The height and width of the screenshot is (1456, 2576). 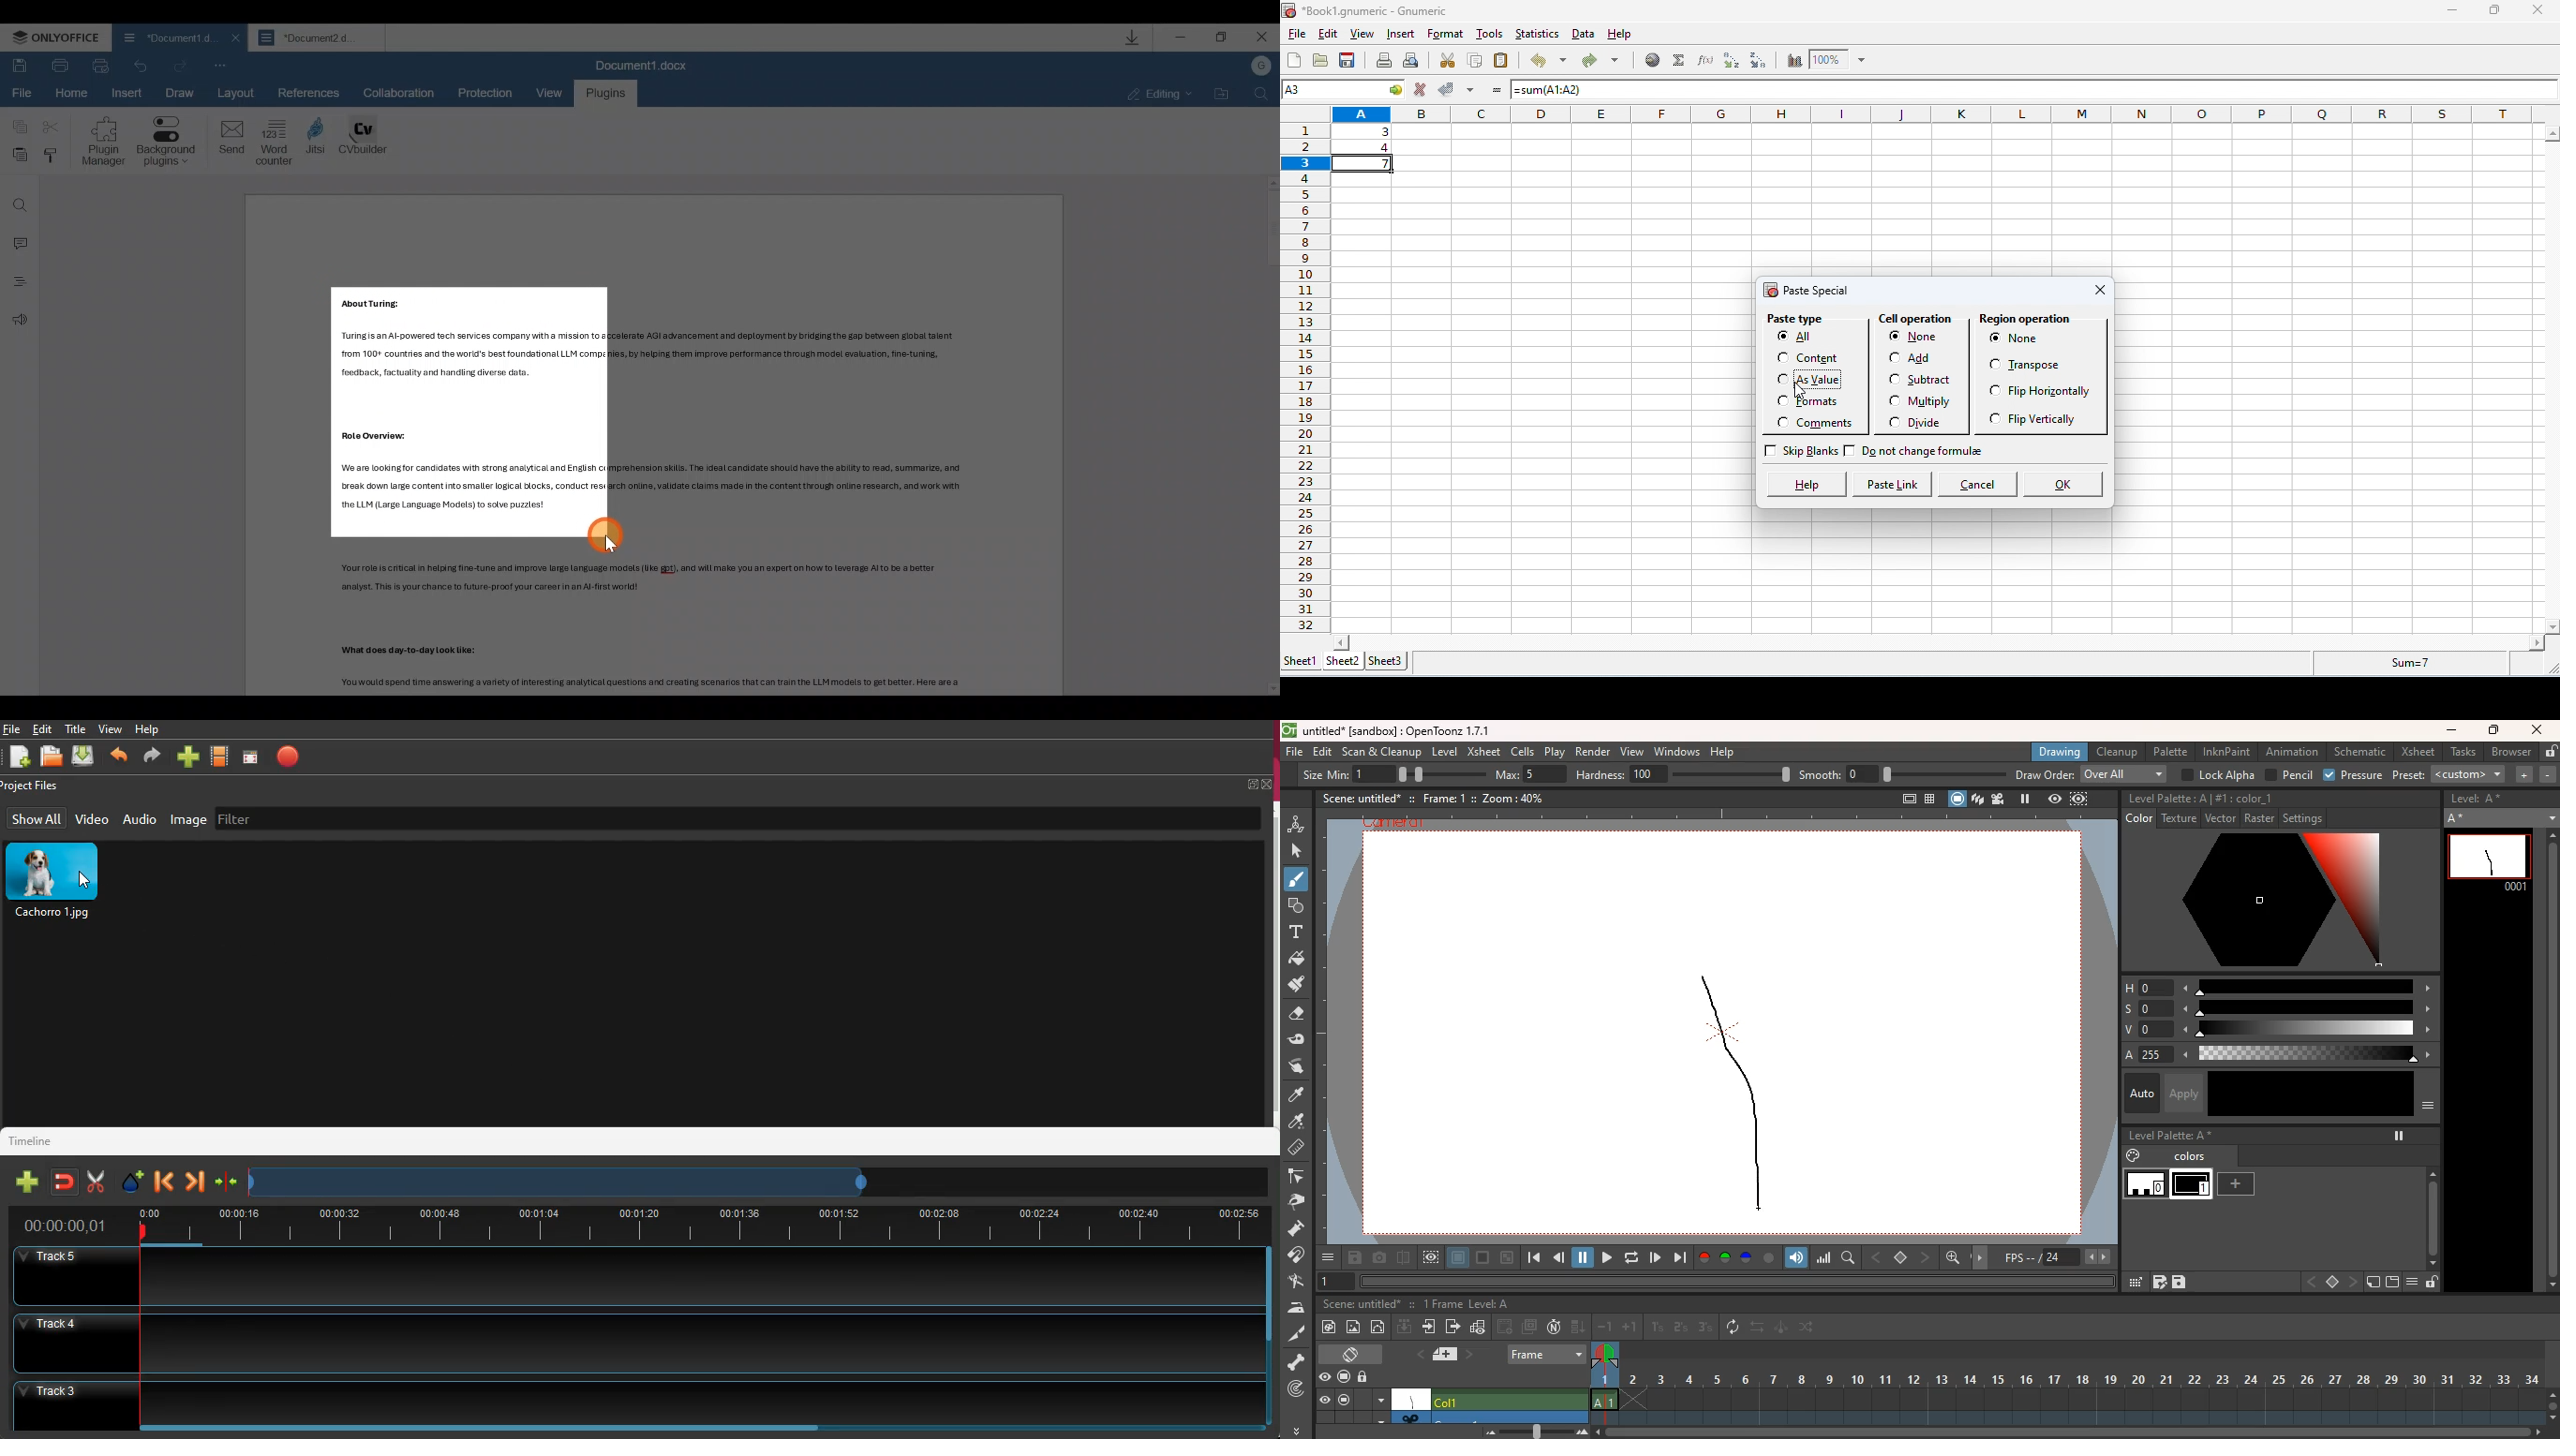 What do you see at coordinates (1629, 1258) in the screenshot?
I see `refresh` at bounding box center [1629, 1258].